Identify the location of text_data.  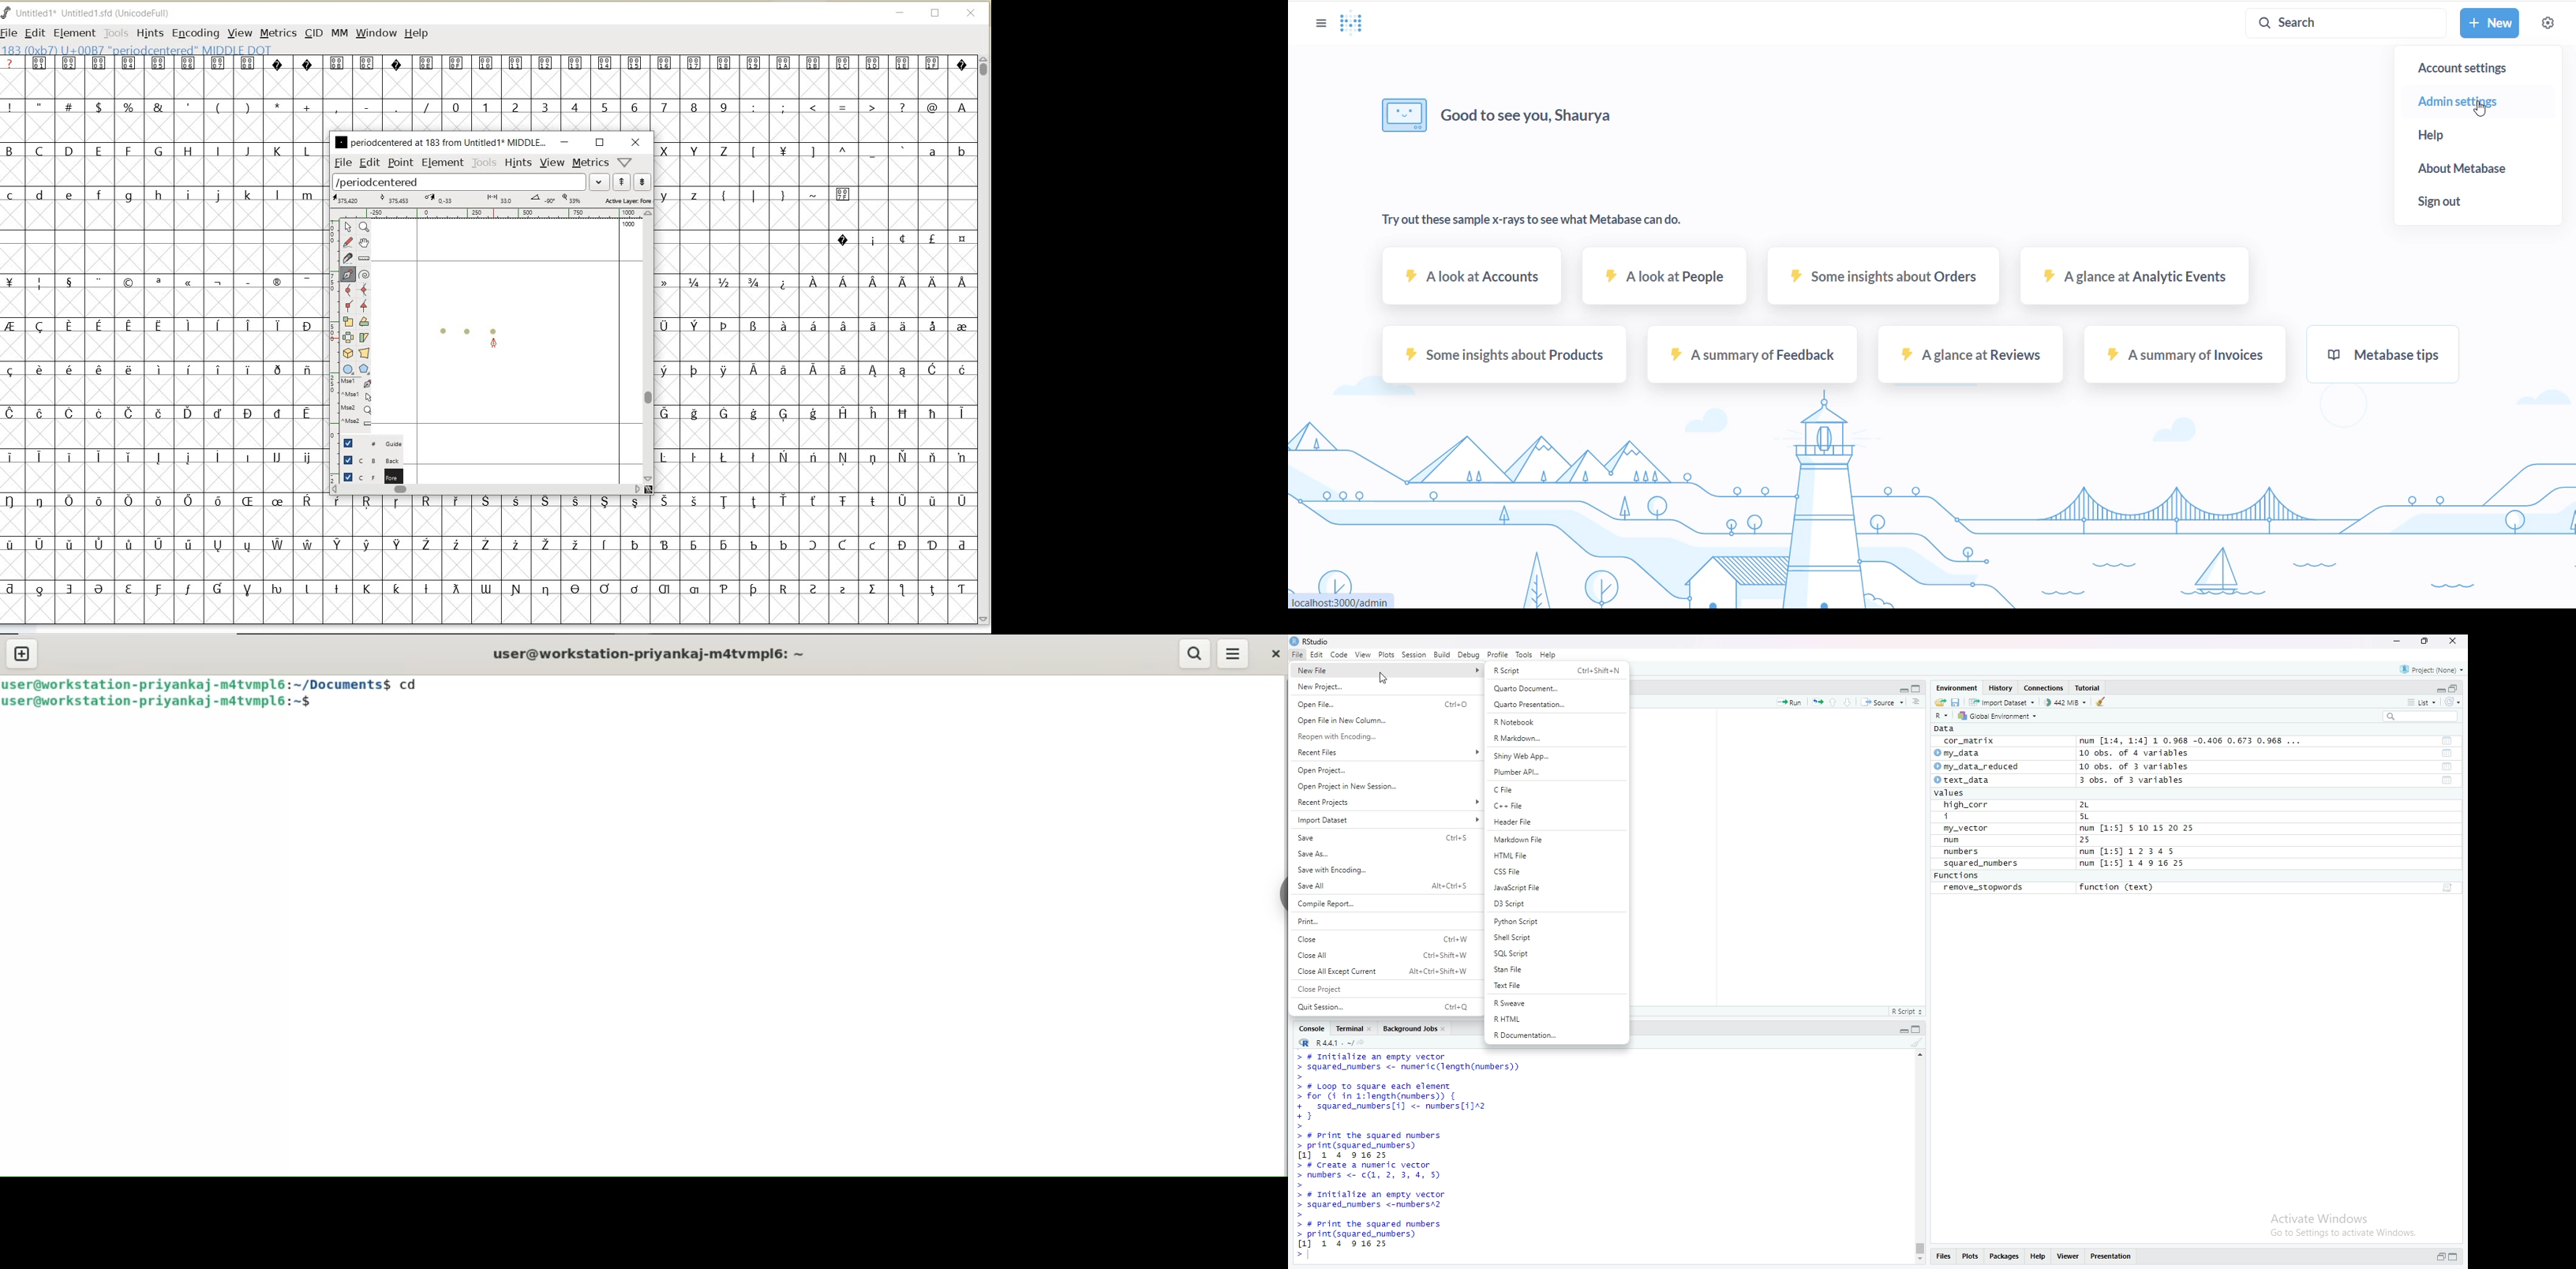
(1967, 780).